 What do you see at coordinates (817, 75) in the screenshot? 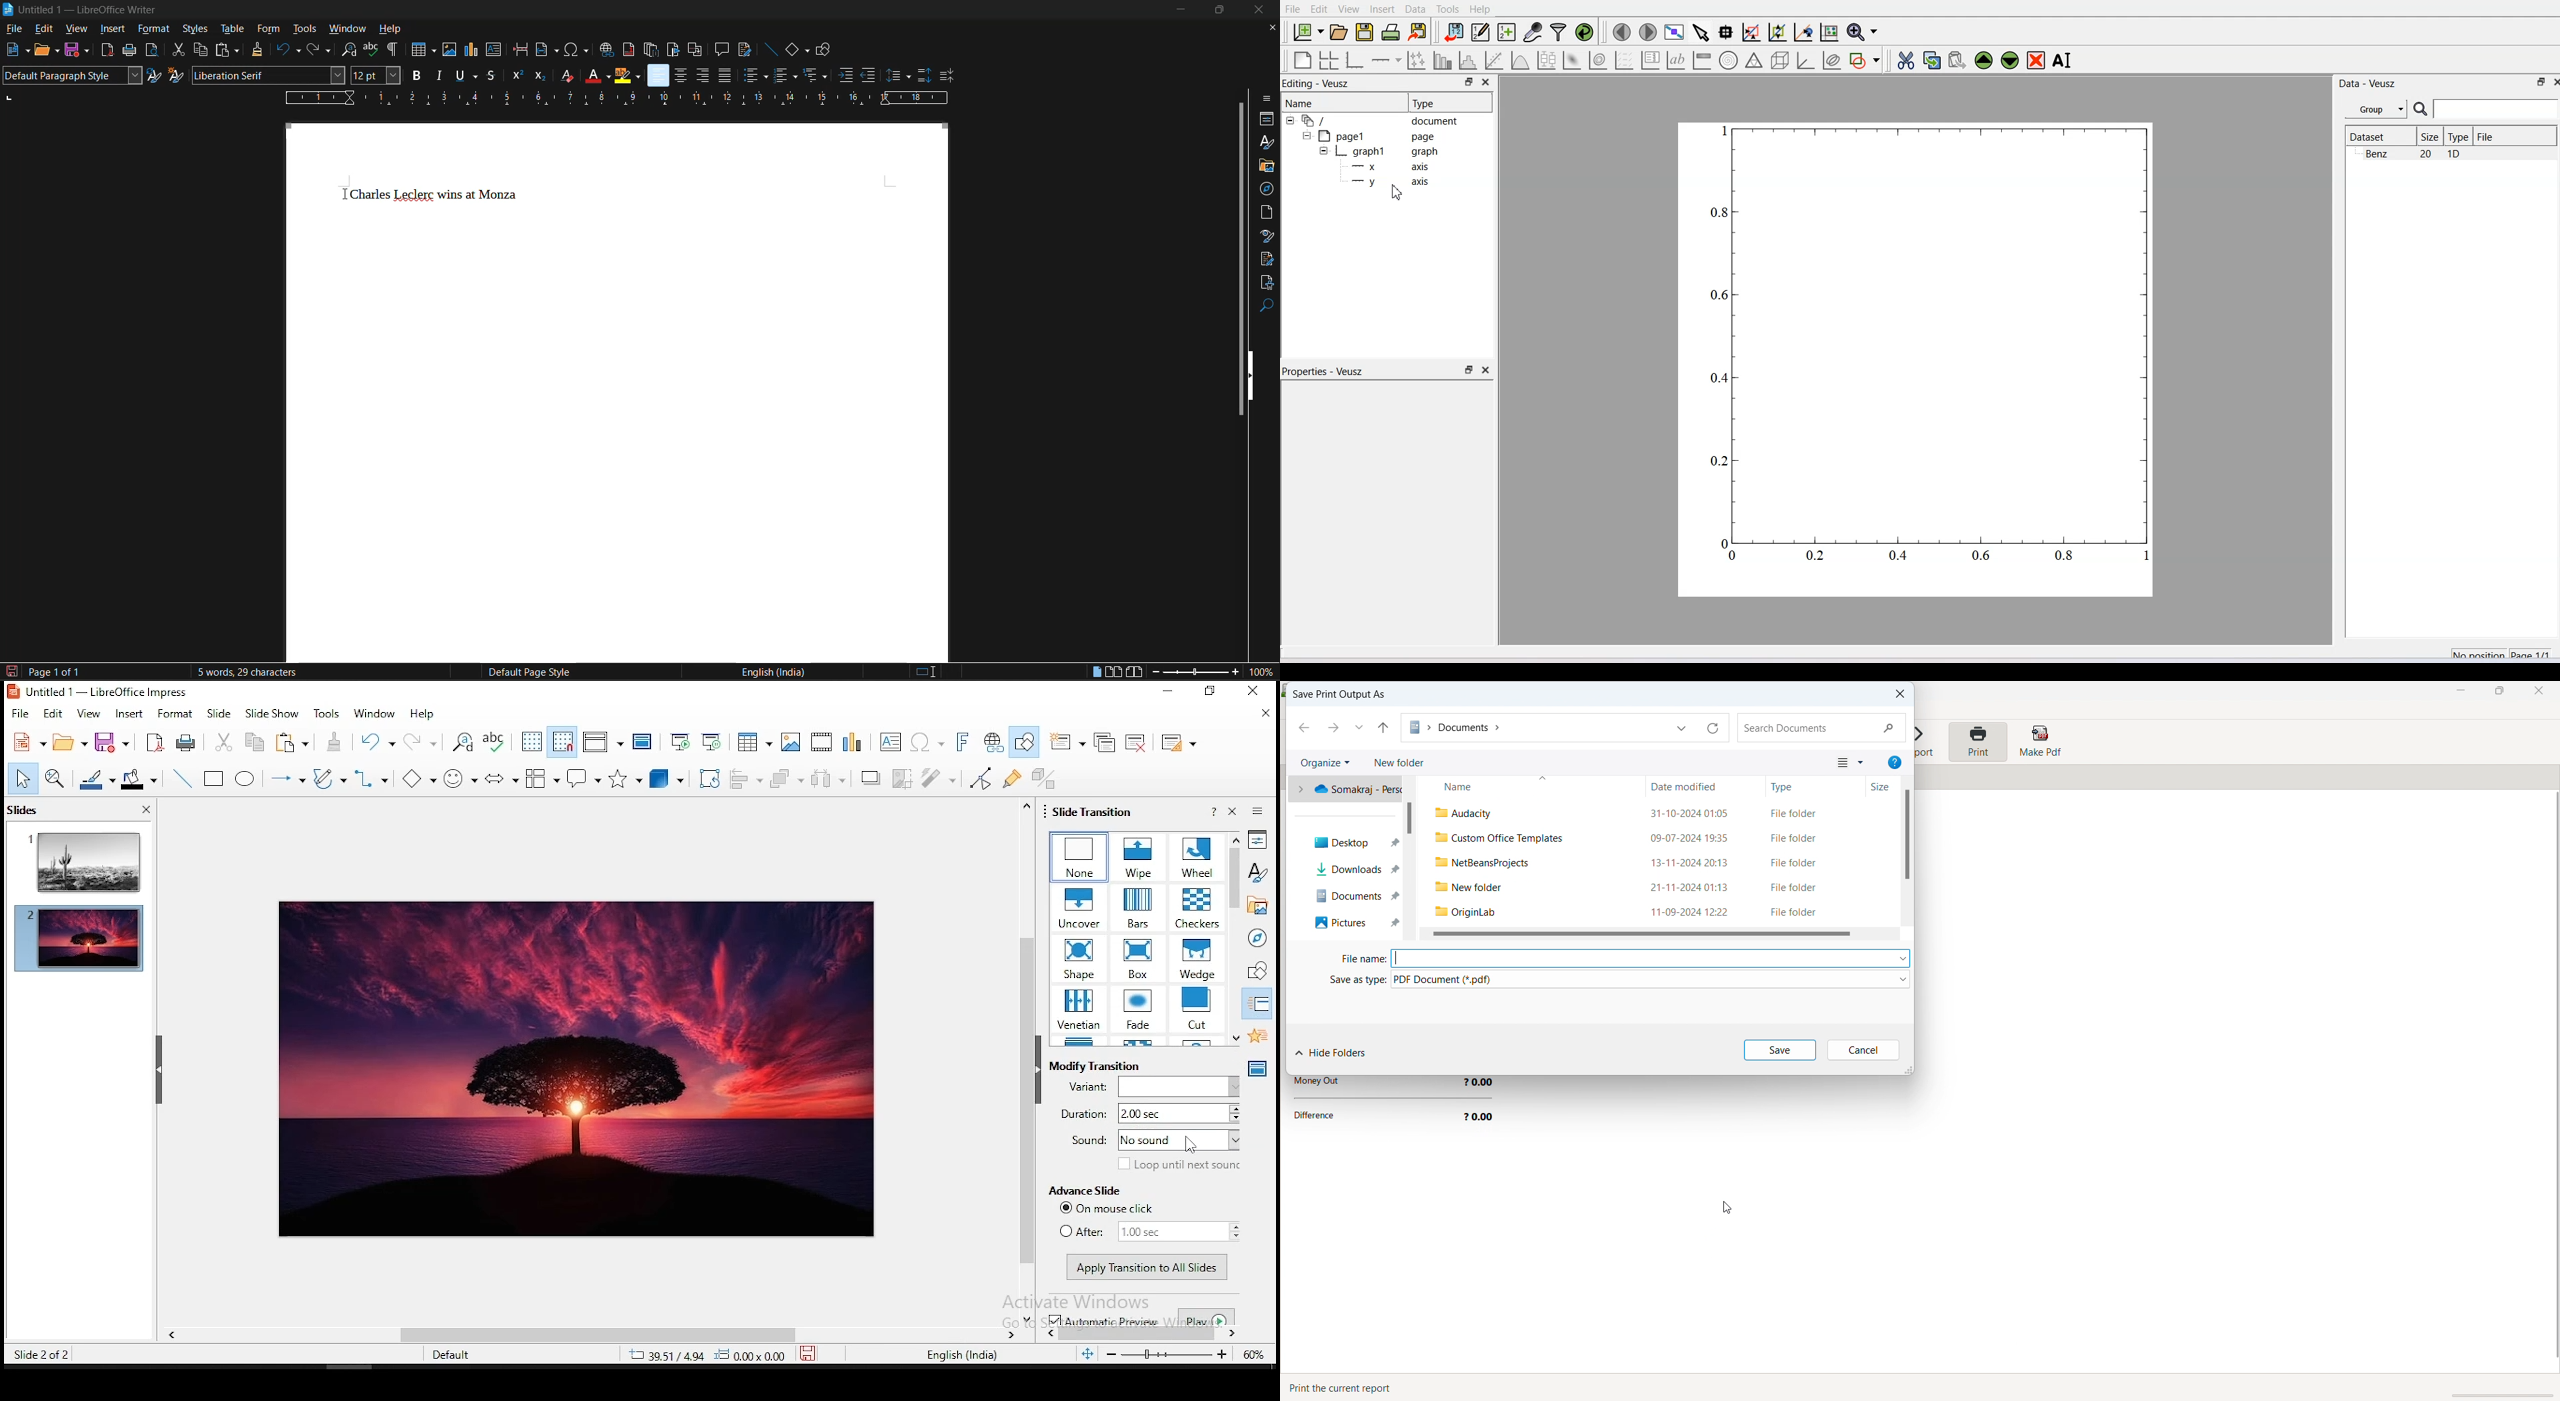
I see `select outline format` at bounding box center [817, 75].